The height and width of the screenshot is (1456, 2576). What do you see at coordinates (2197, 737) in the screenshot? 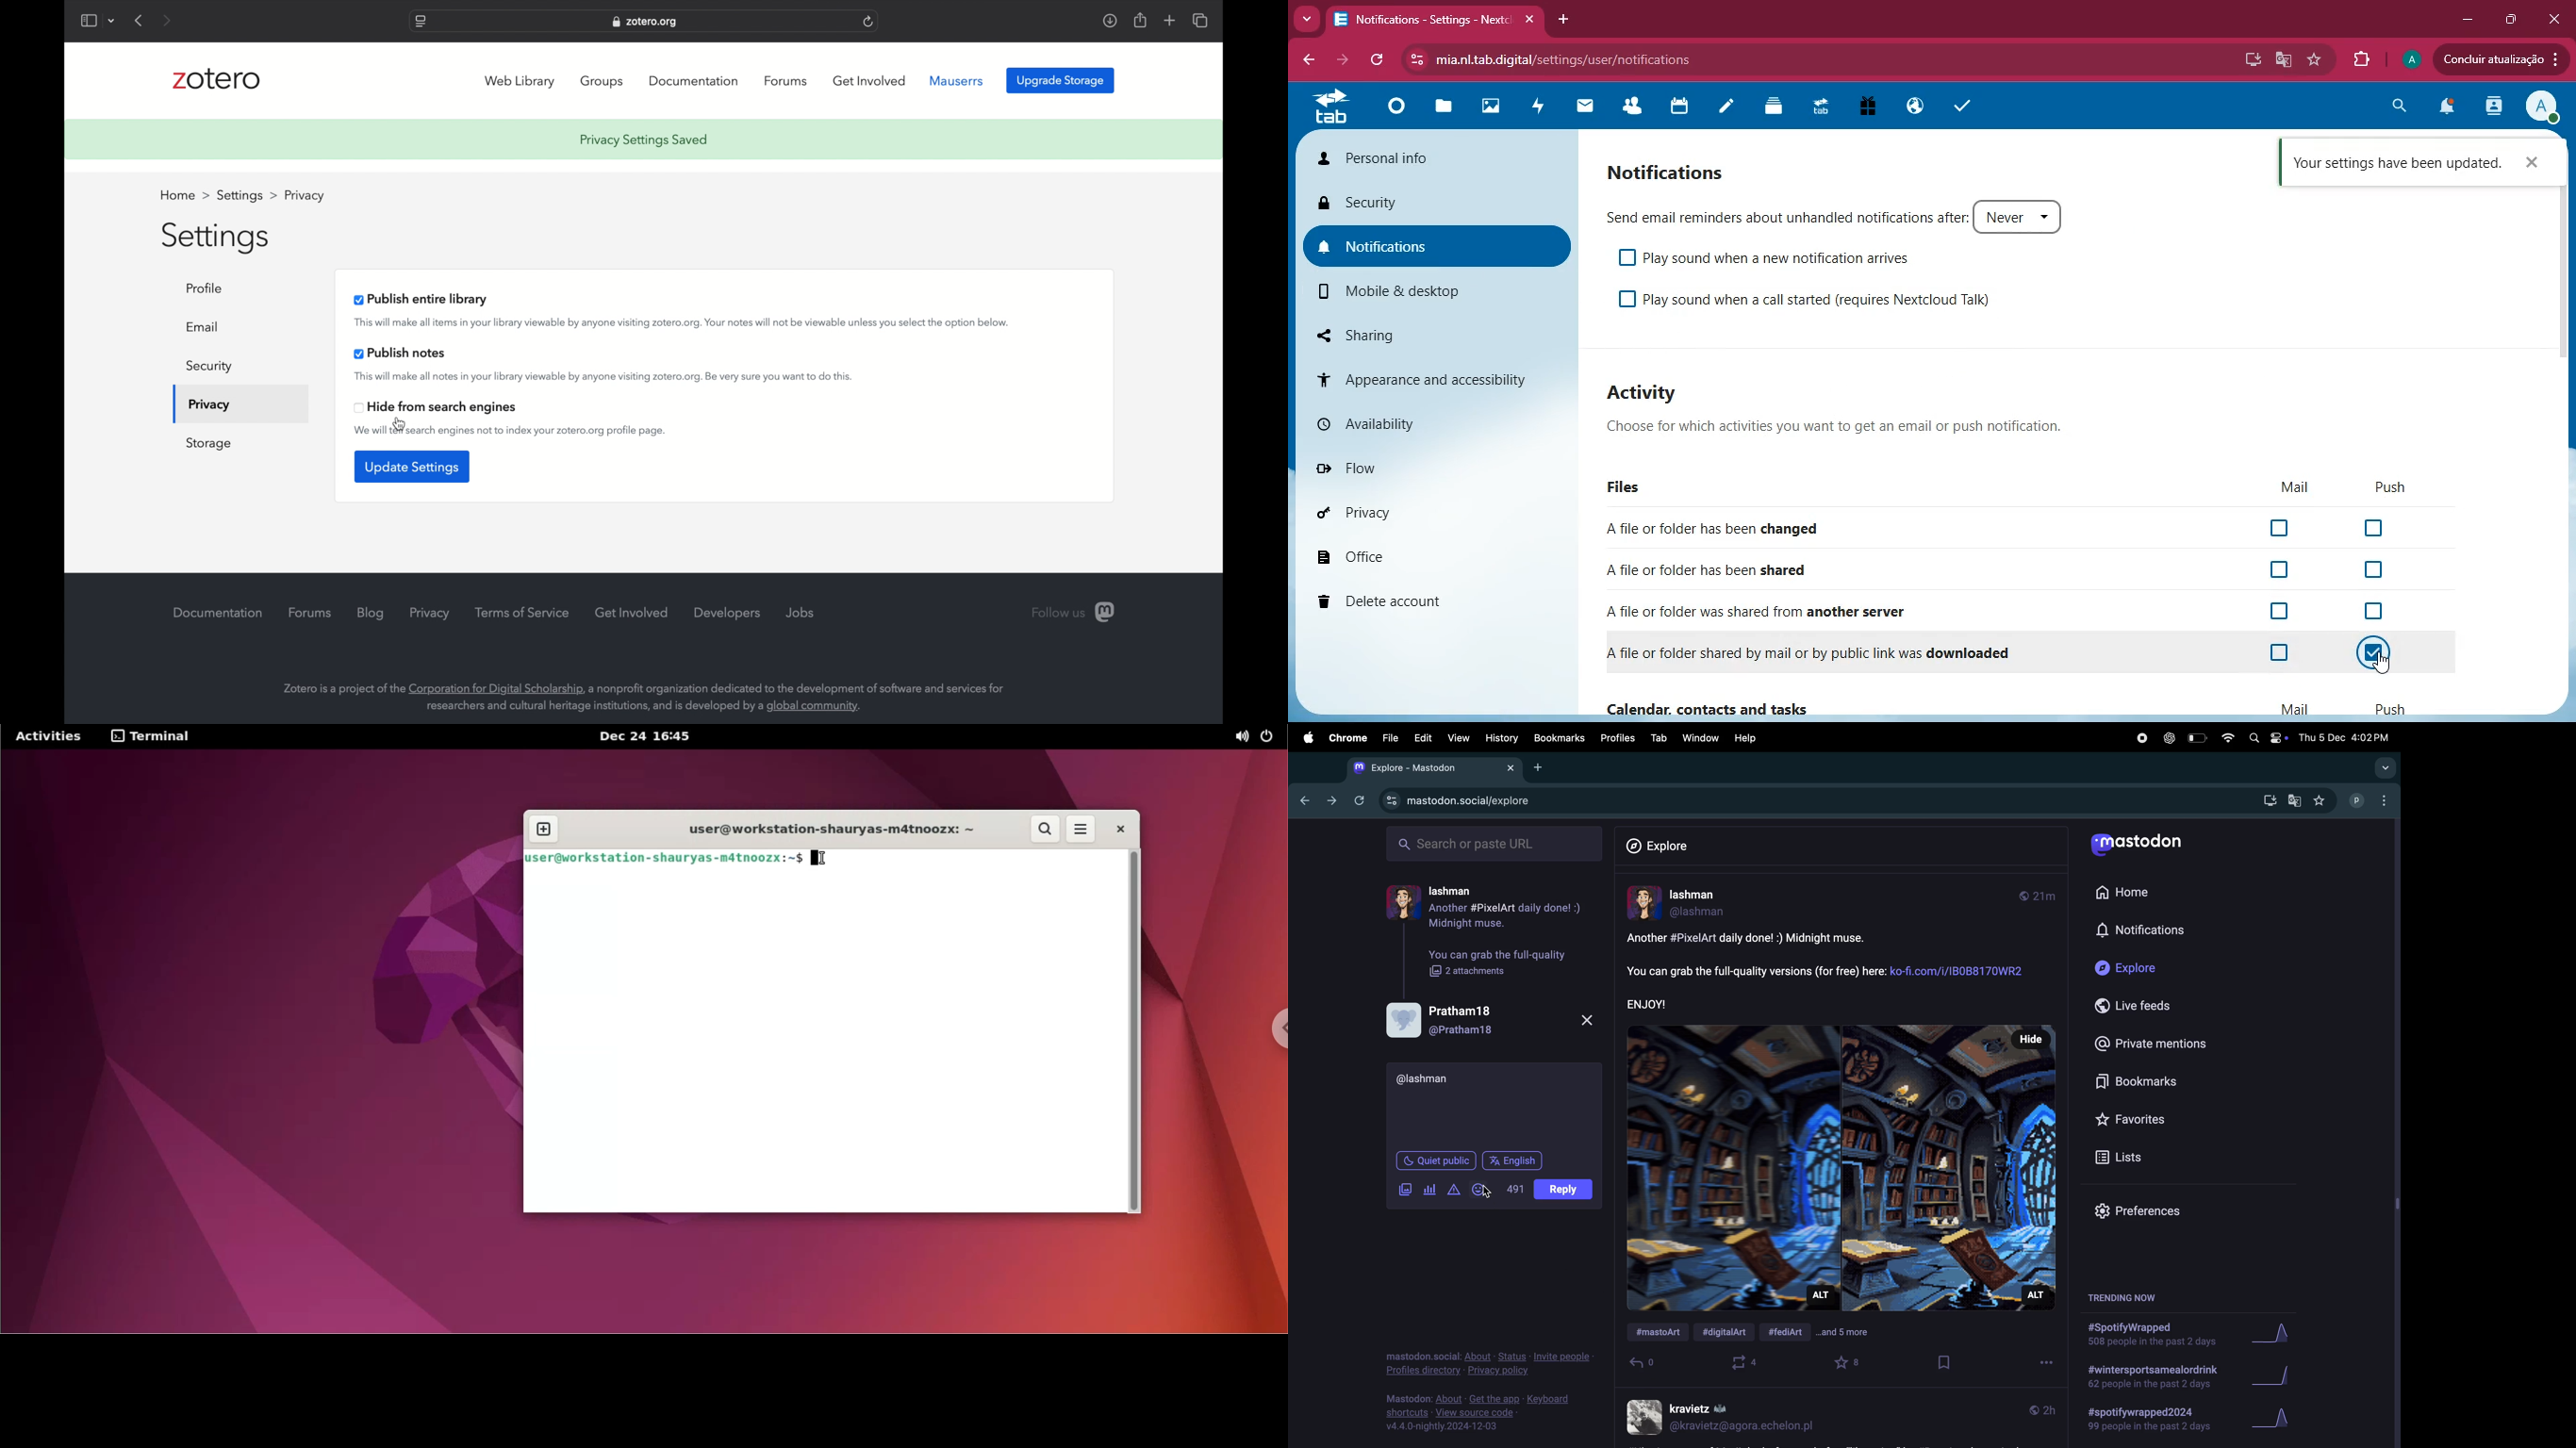
I see `battery` at bounding box center [2197, 737].